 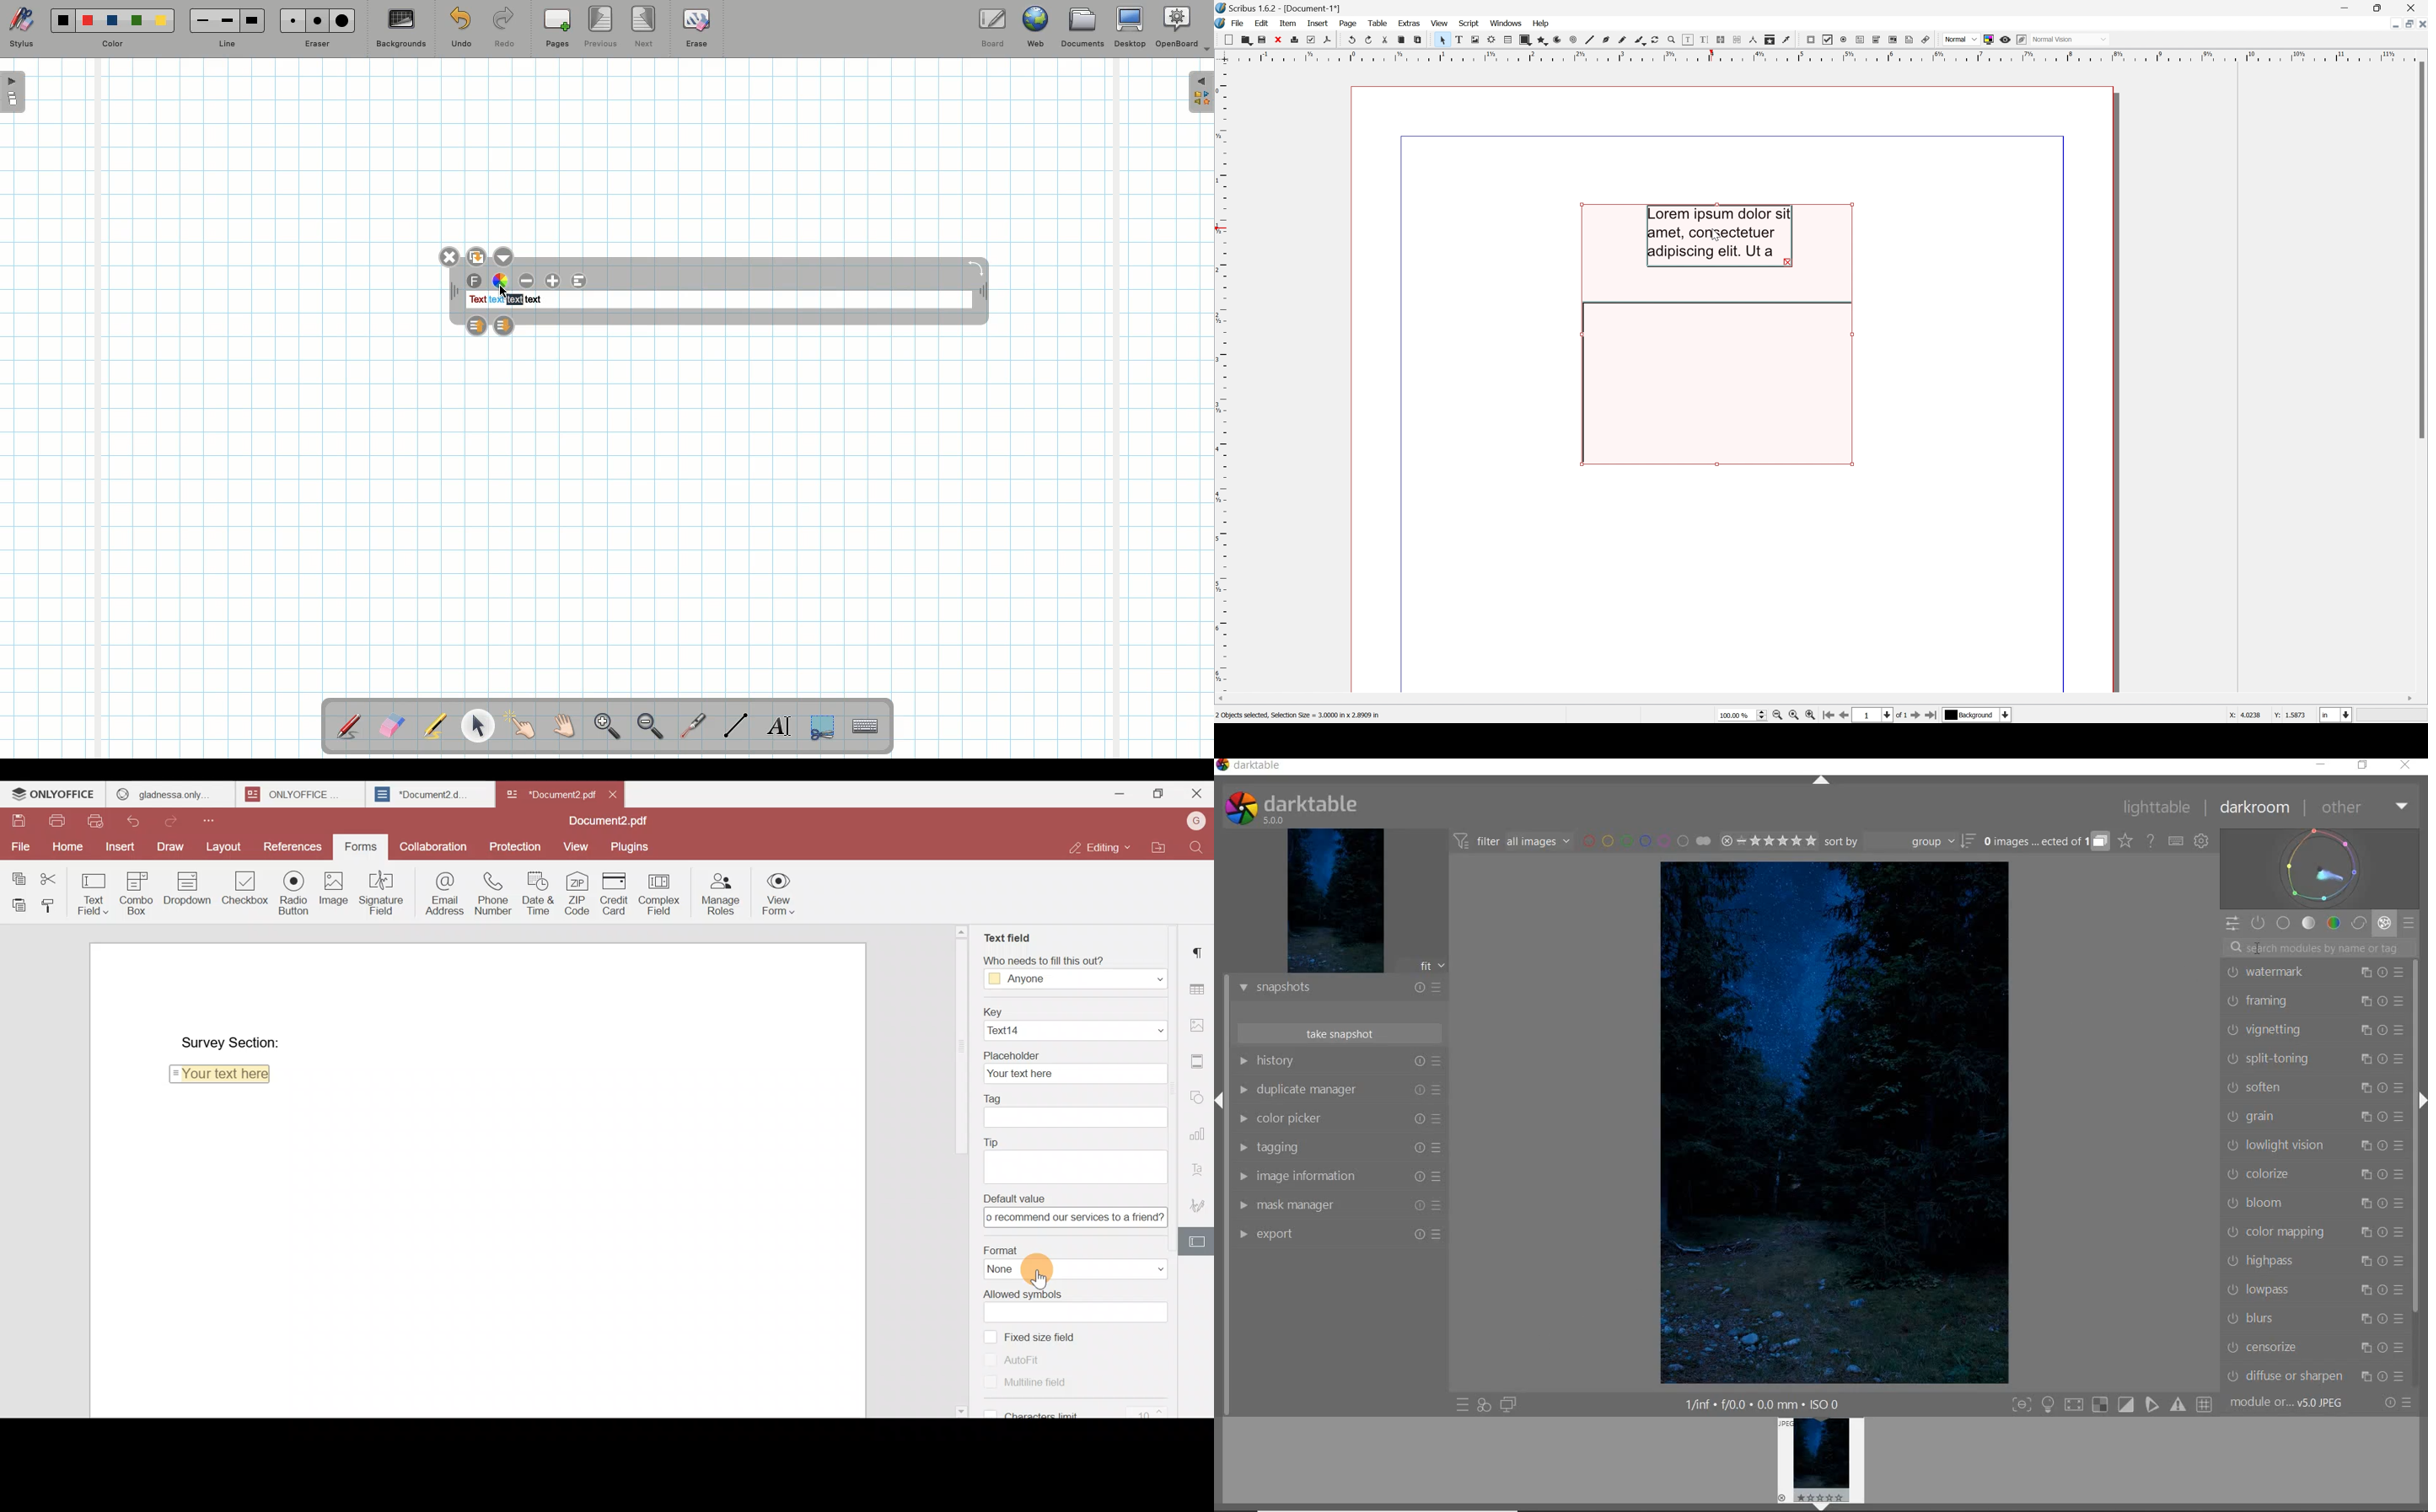 What do you see at coordinates (2322, 764) in the screenshot?
I see `MINIMIZE` at bounding box center [2322, 764].